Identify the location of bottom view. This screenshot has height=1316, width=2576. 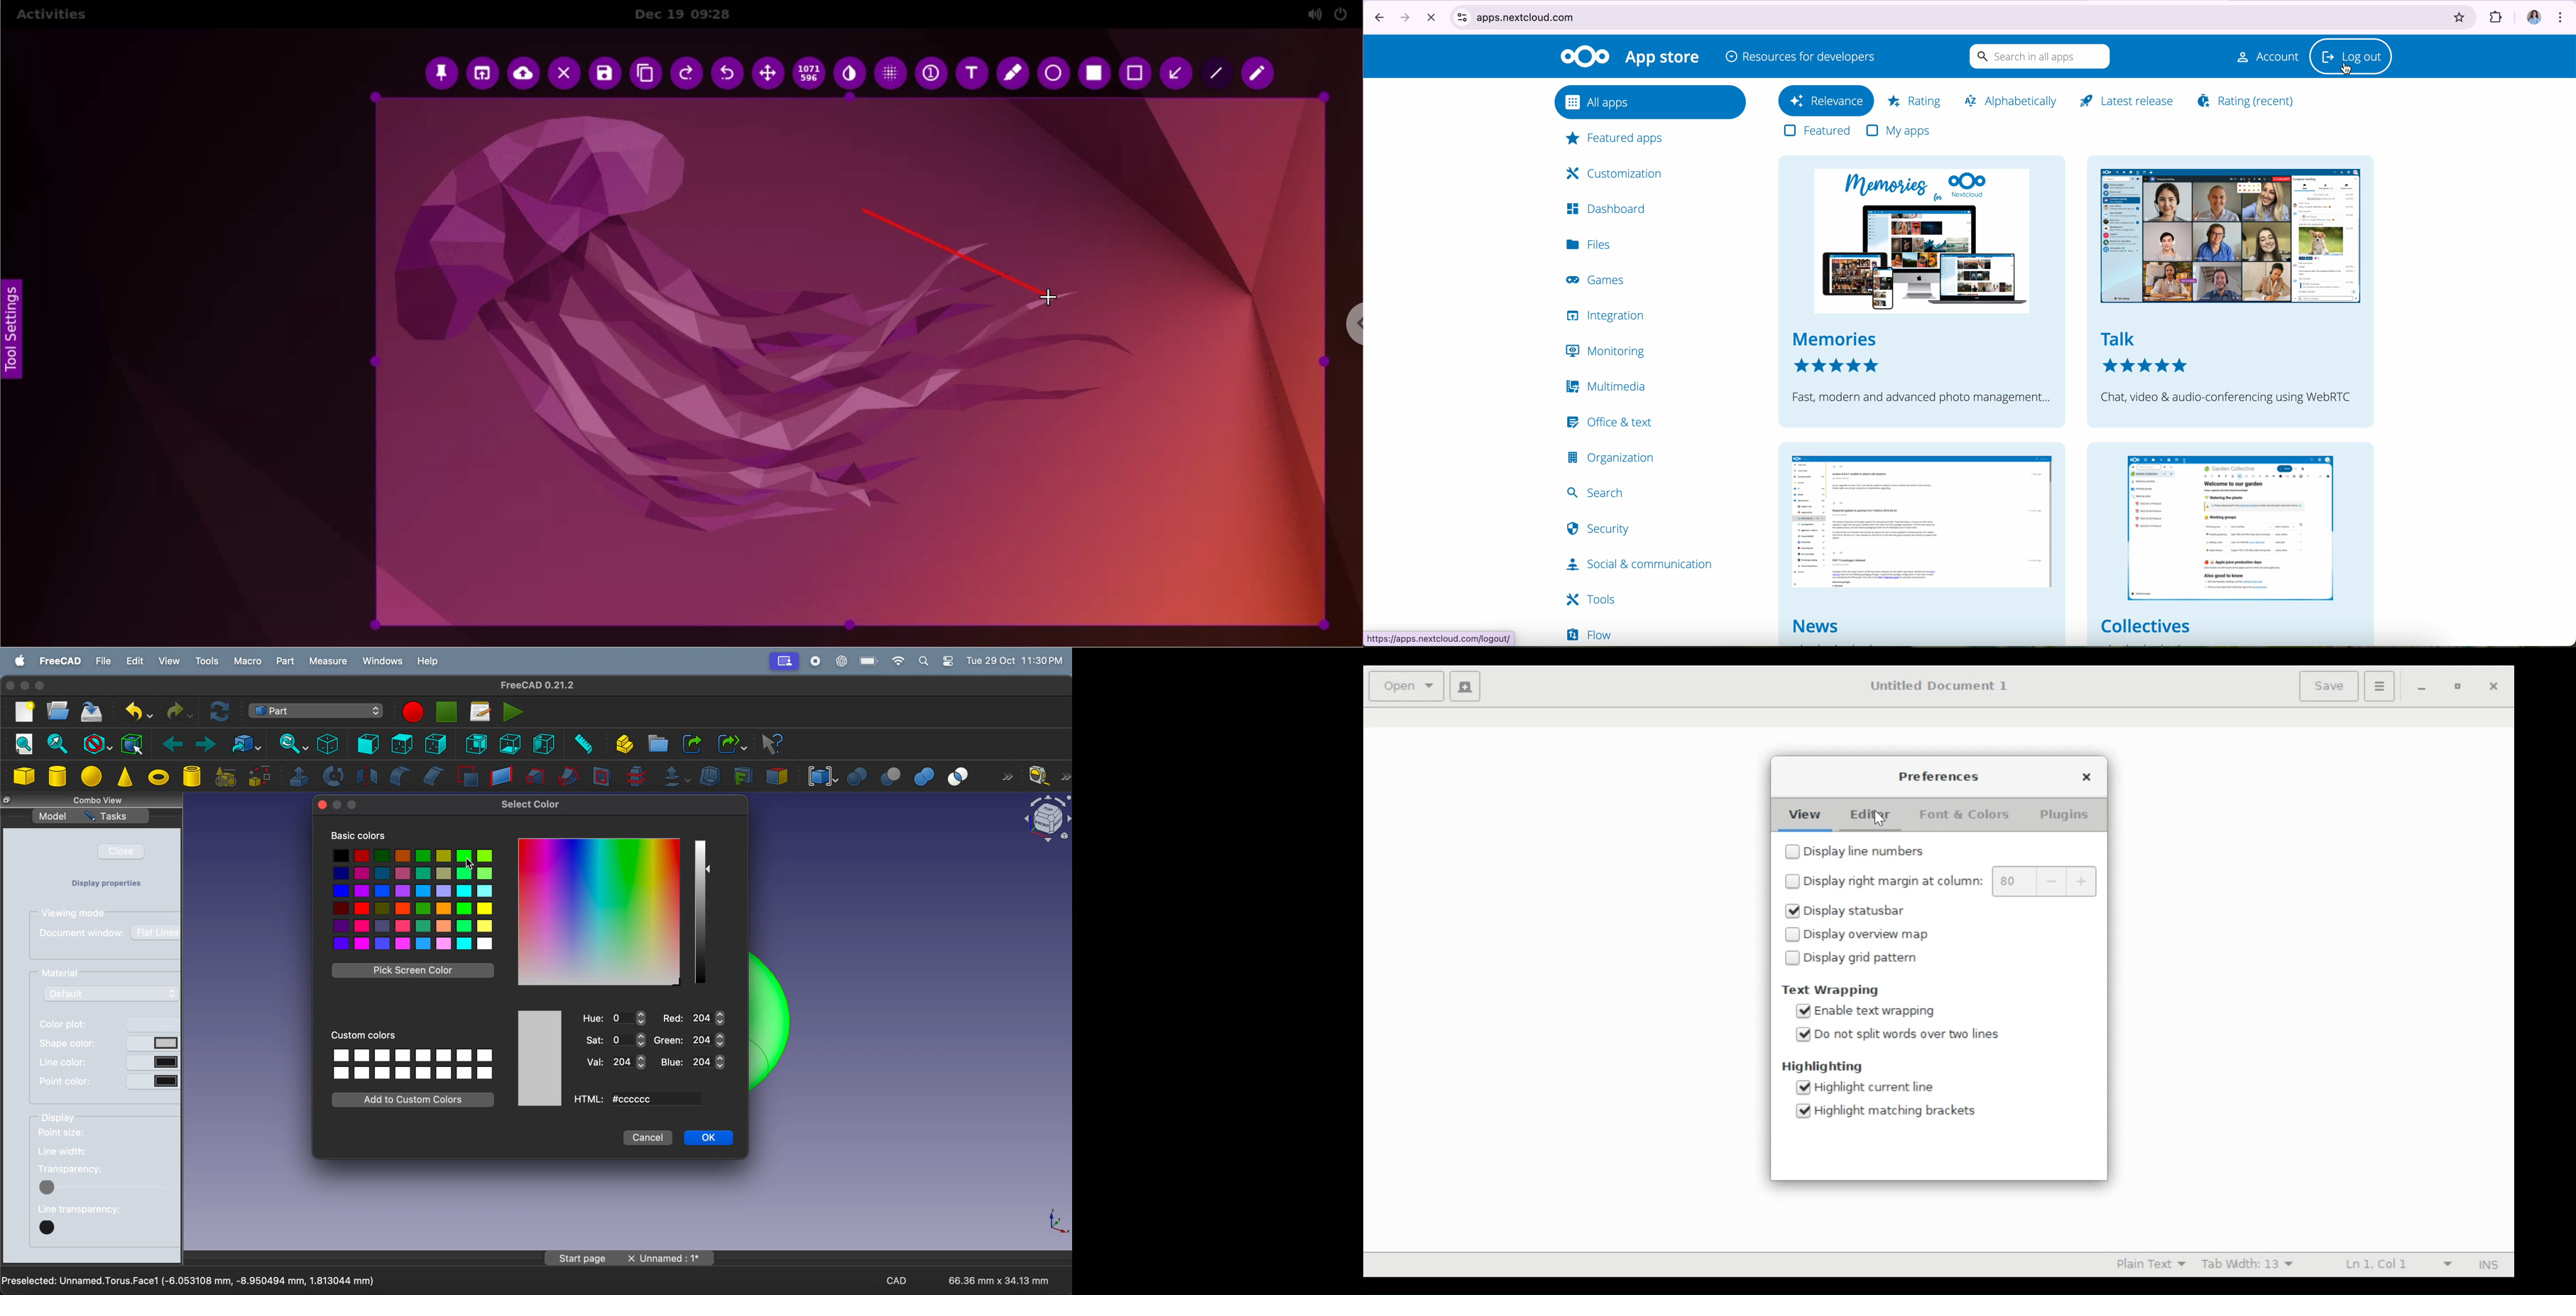
(509, 744).